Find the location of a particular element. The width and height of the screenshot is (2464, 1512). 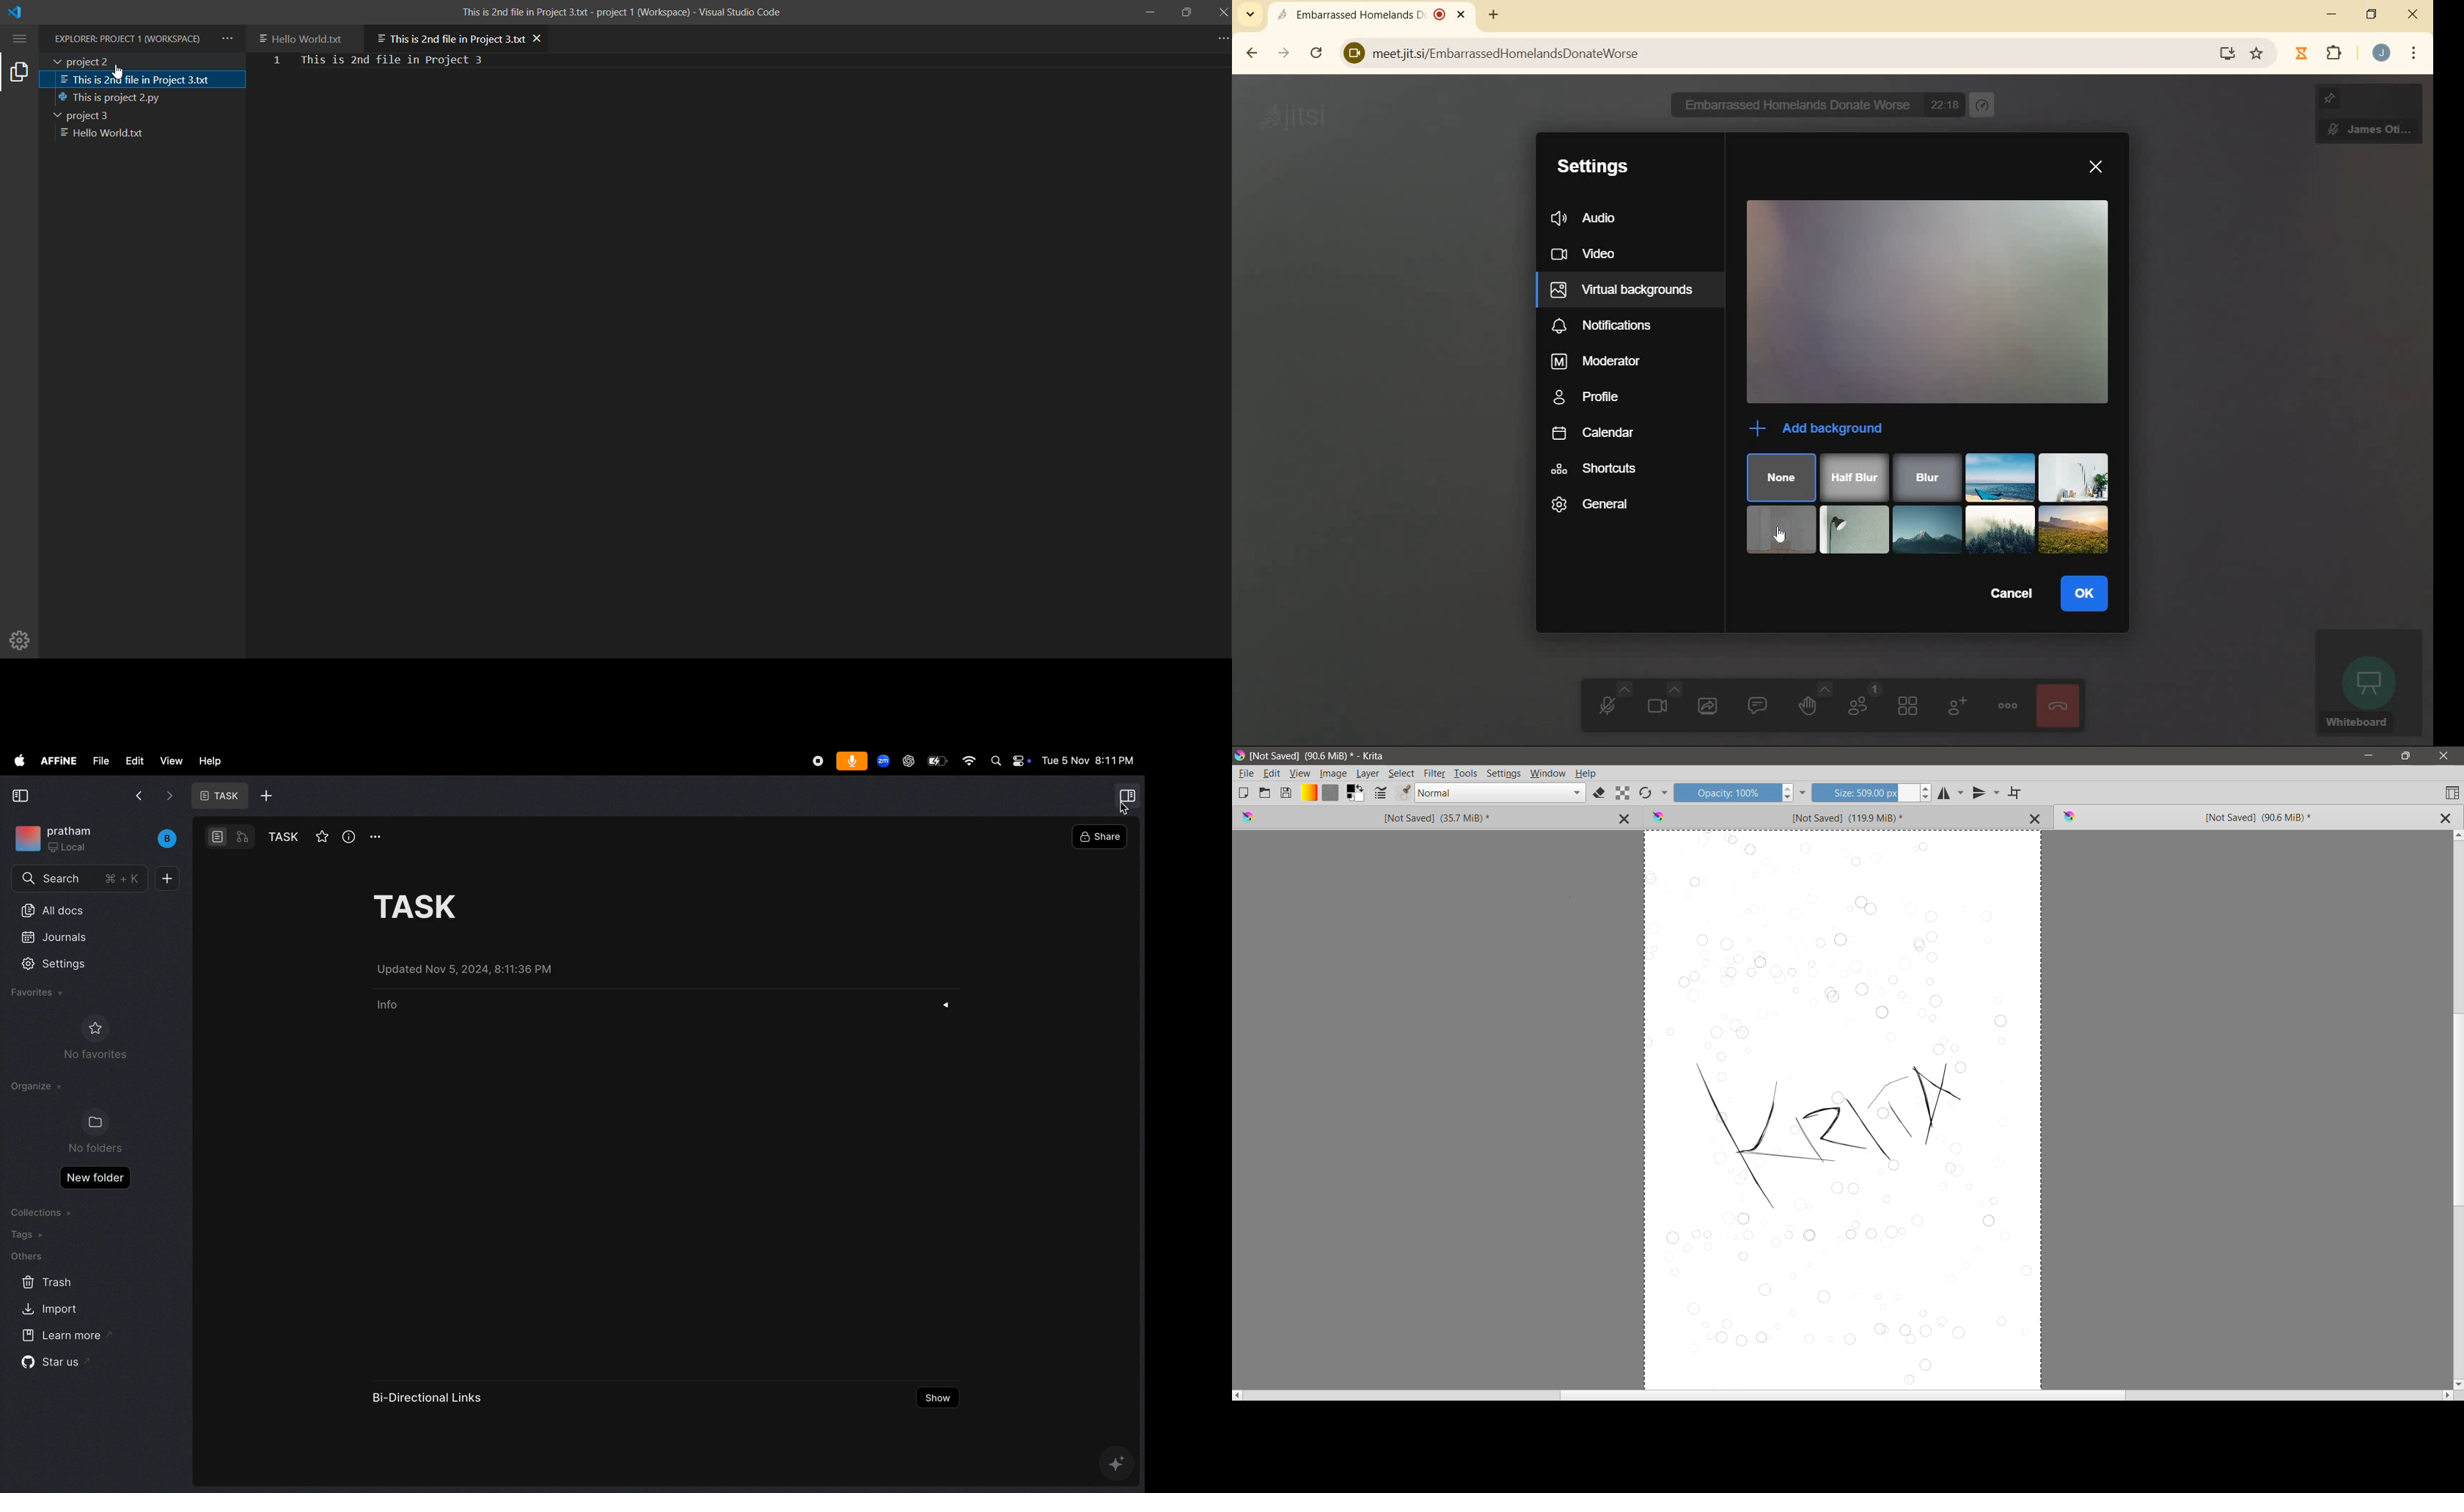

task is located at coordinates (217, 796).